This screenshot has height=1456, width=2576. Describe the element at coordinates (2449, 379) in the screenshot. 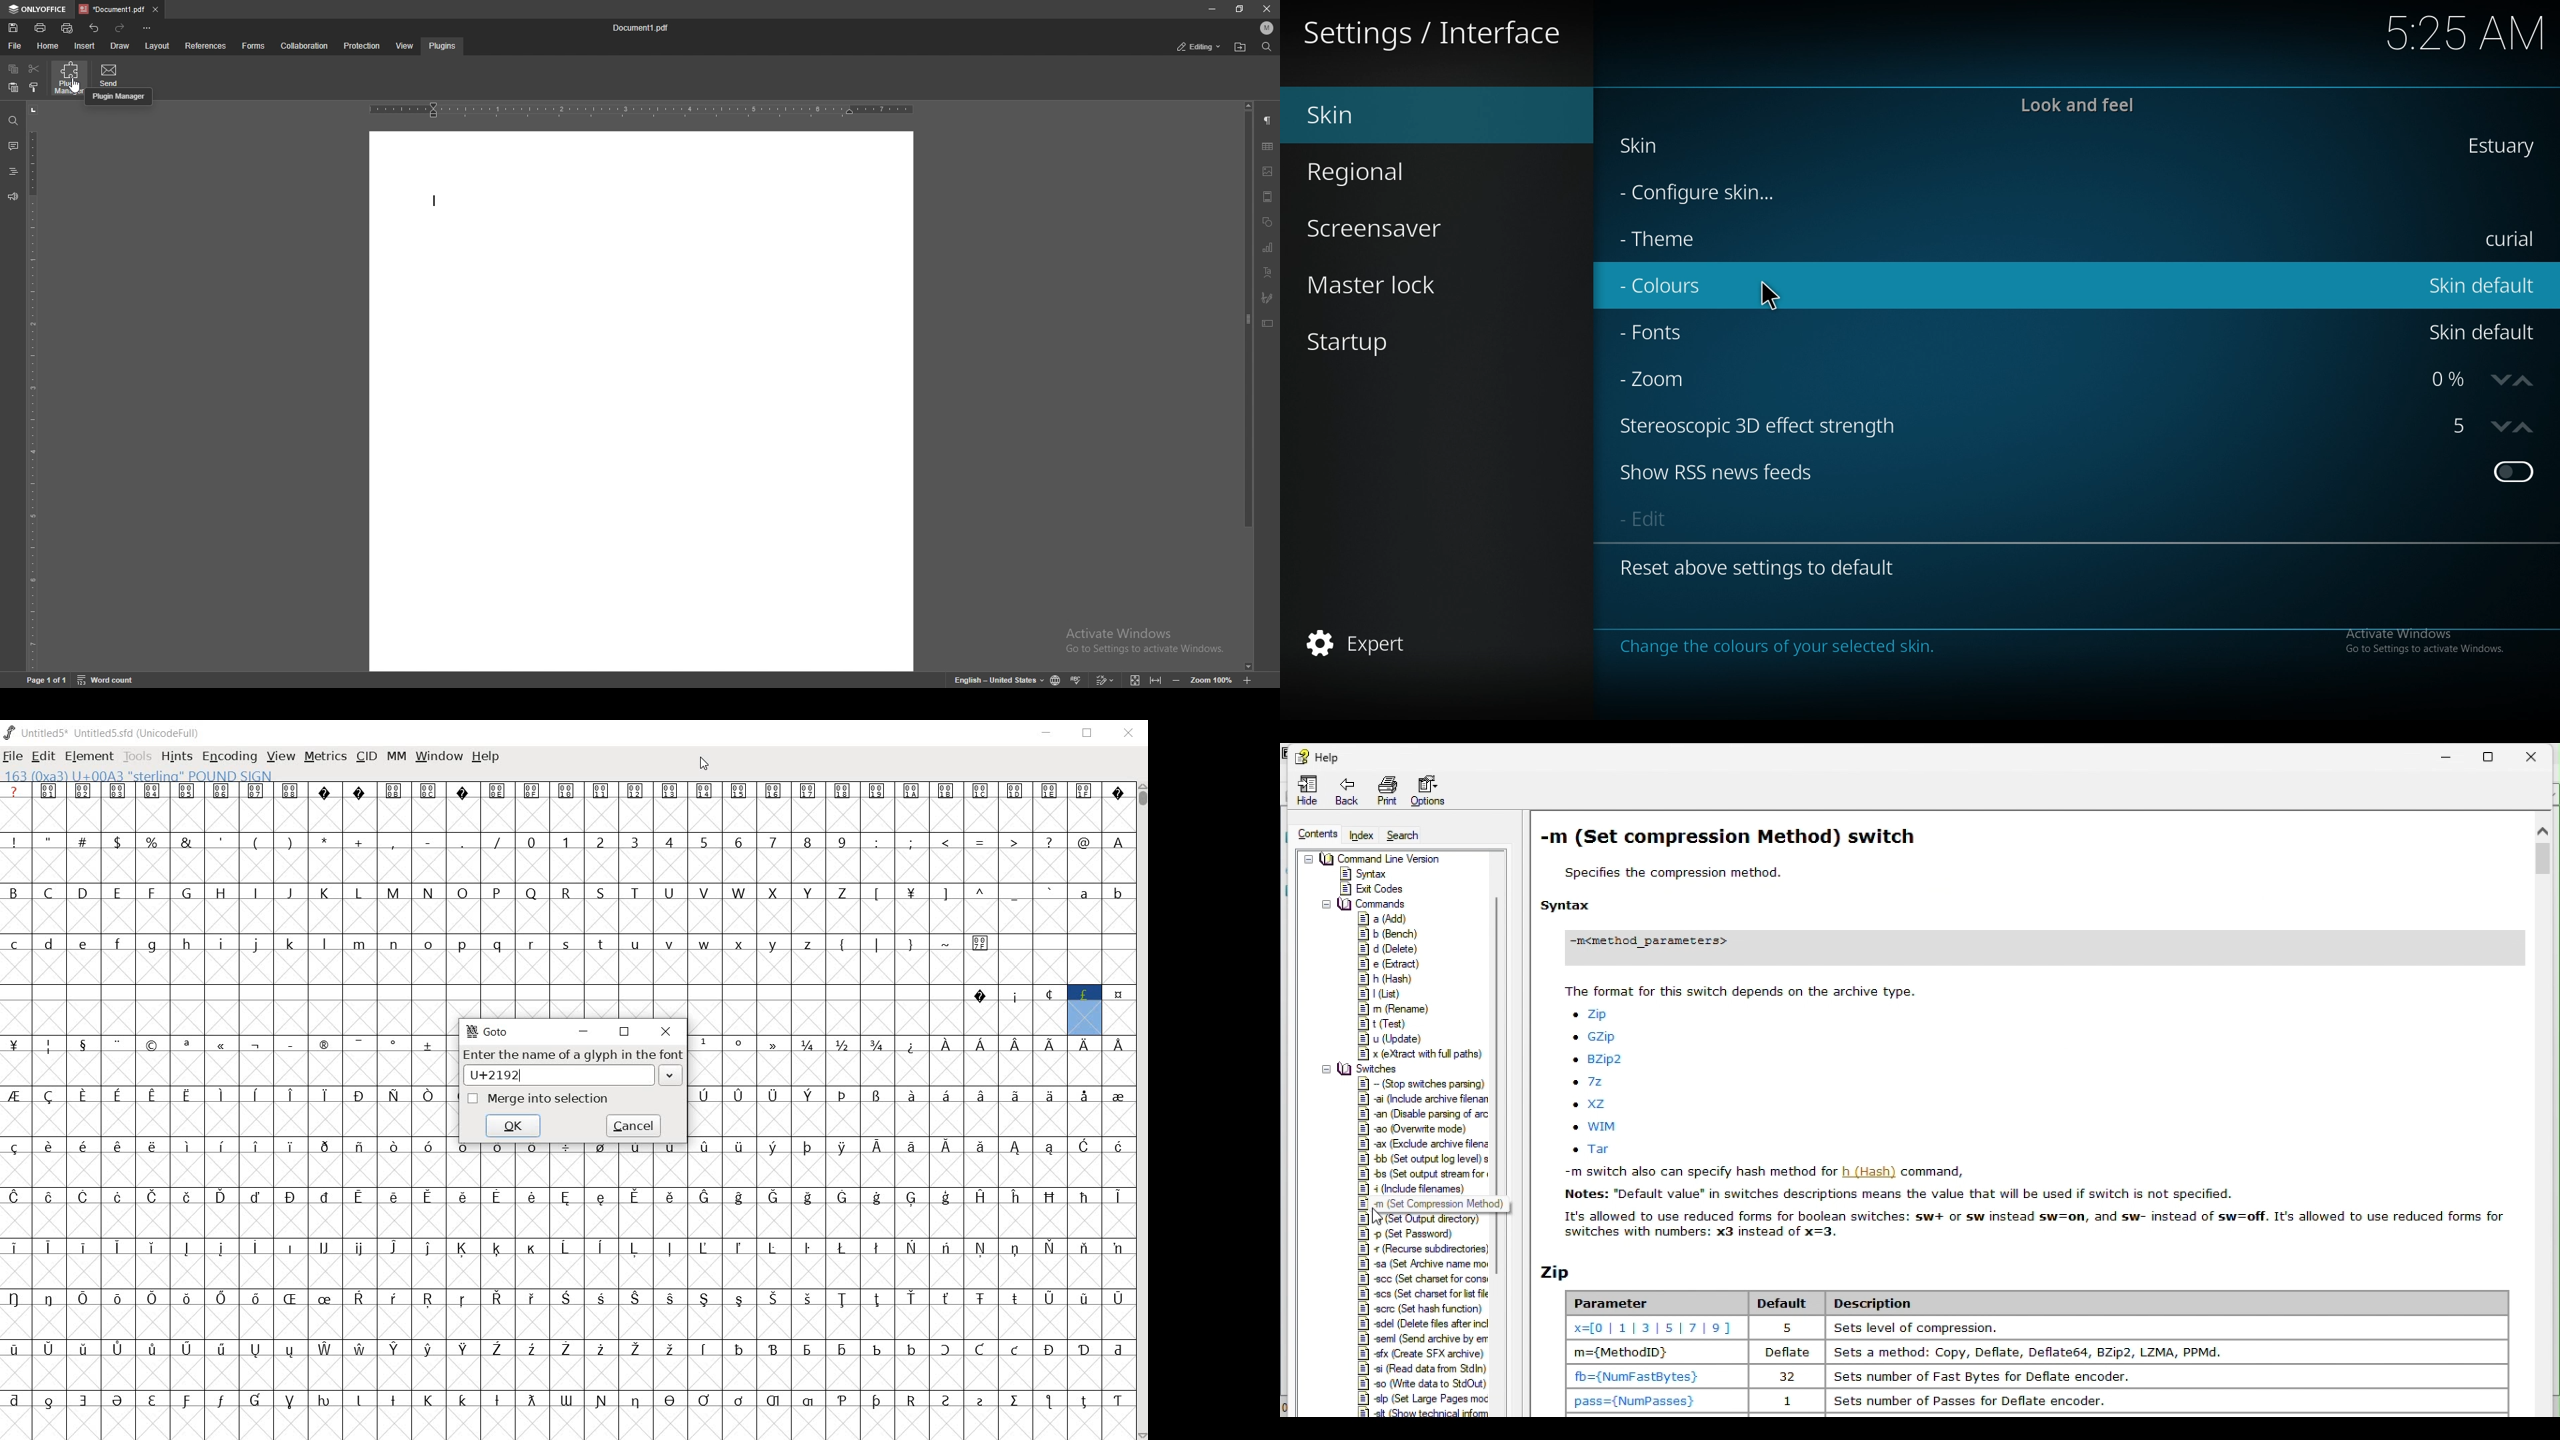

I see `zoom` at that location.